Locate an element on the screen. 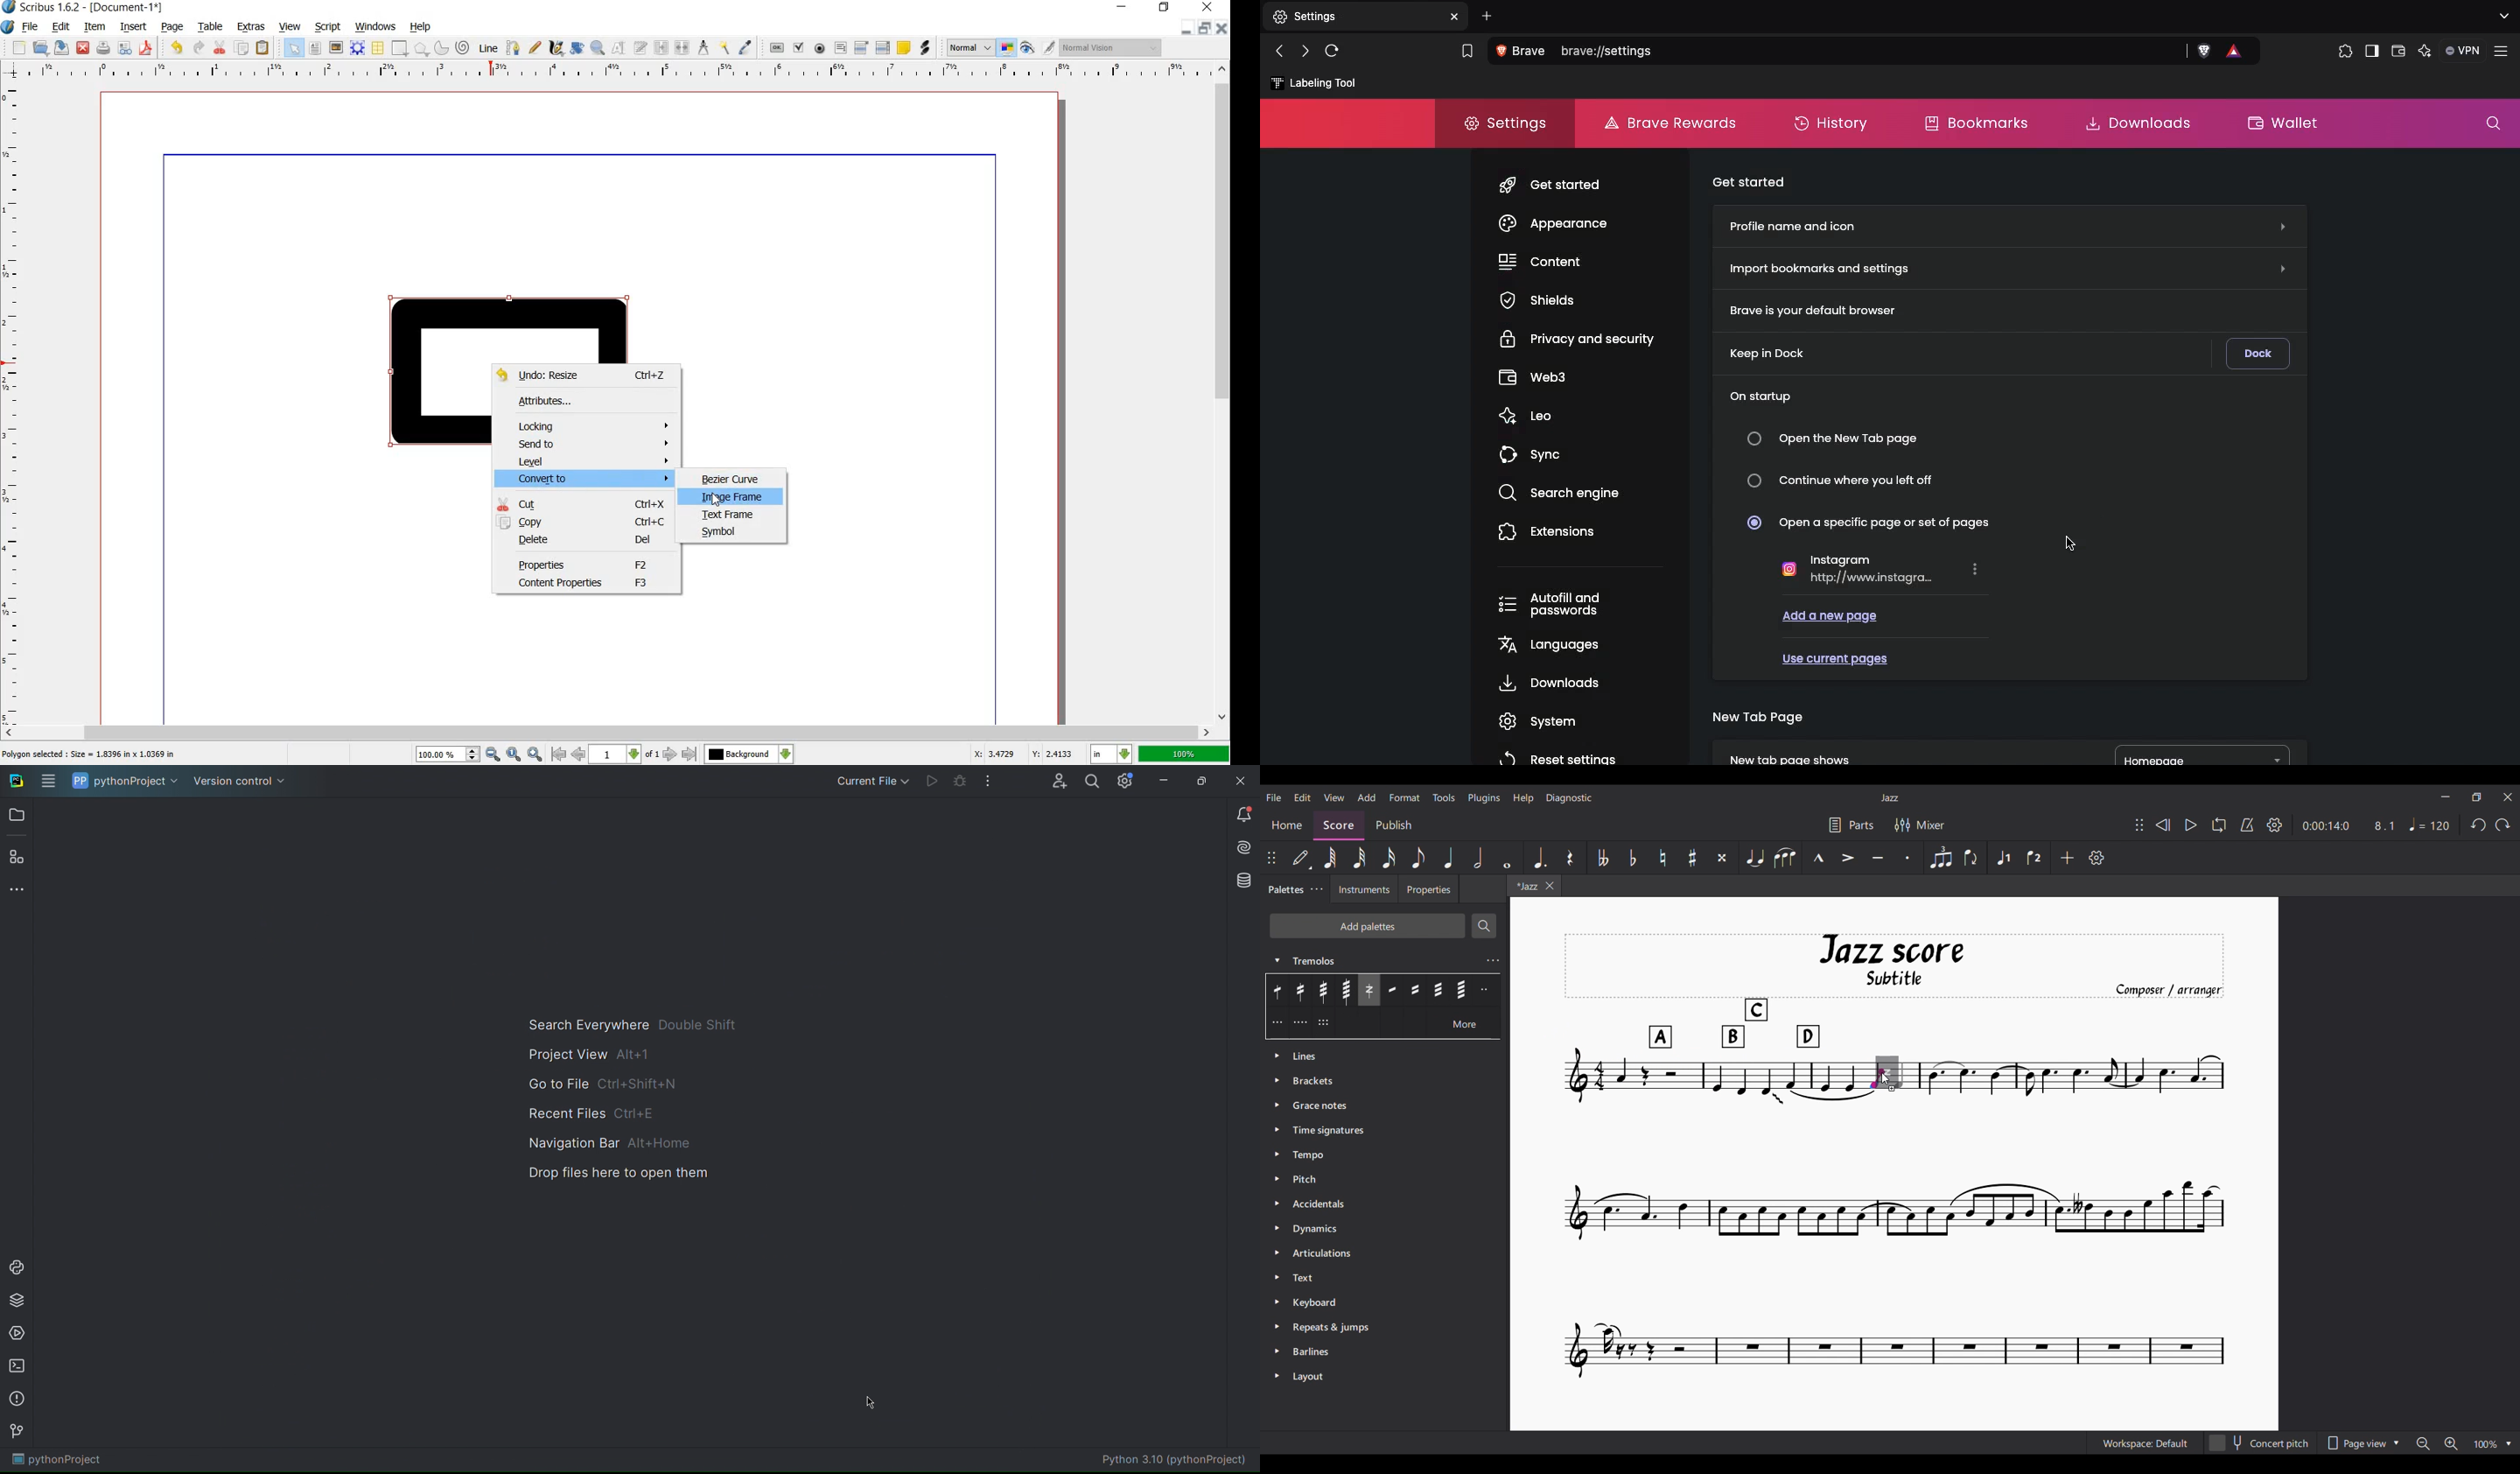 This screenshot has width=2520, height=1484. pdf list box is located at coordinates (884, 48).